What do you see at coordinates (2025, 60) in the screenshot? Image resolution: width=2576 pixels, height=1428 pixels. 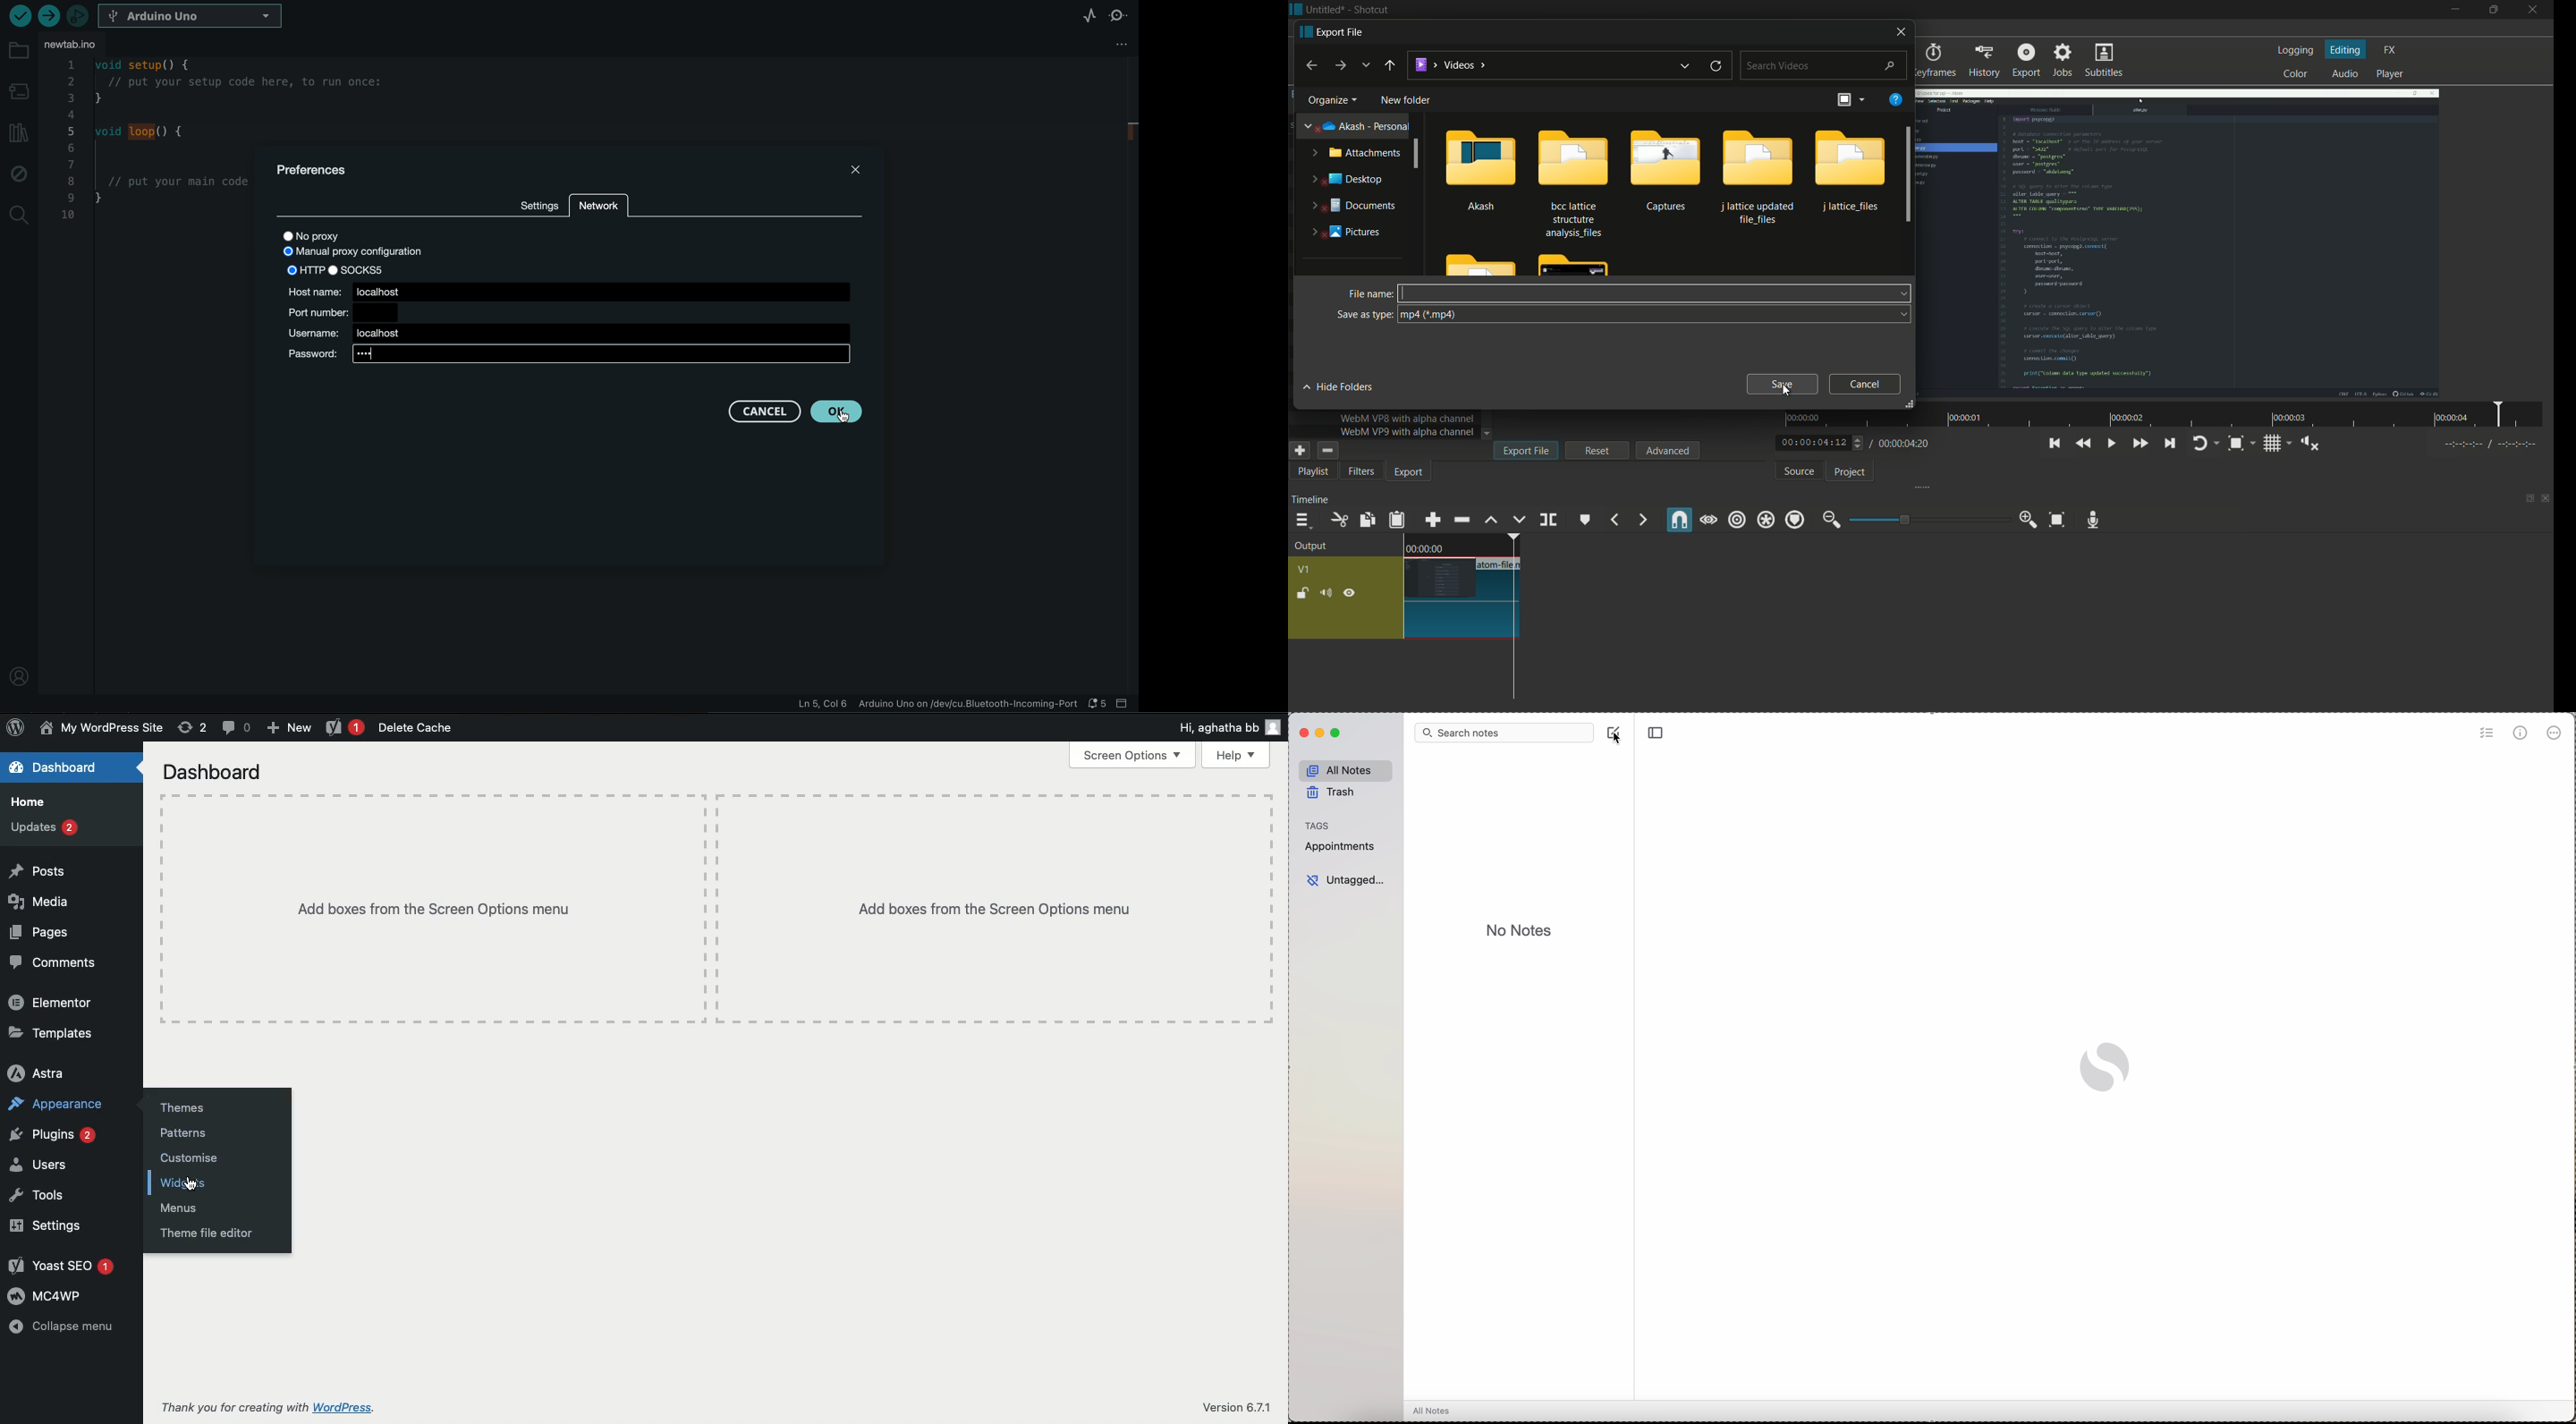 I see `export` at bounding box center [2025, 60].